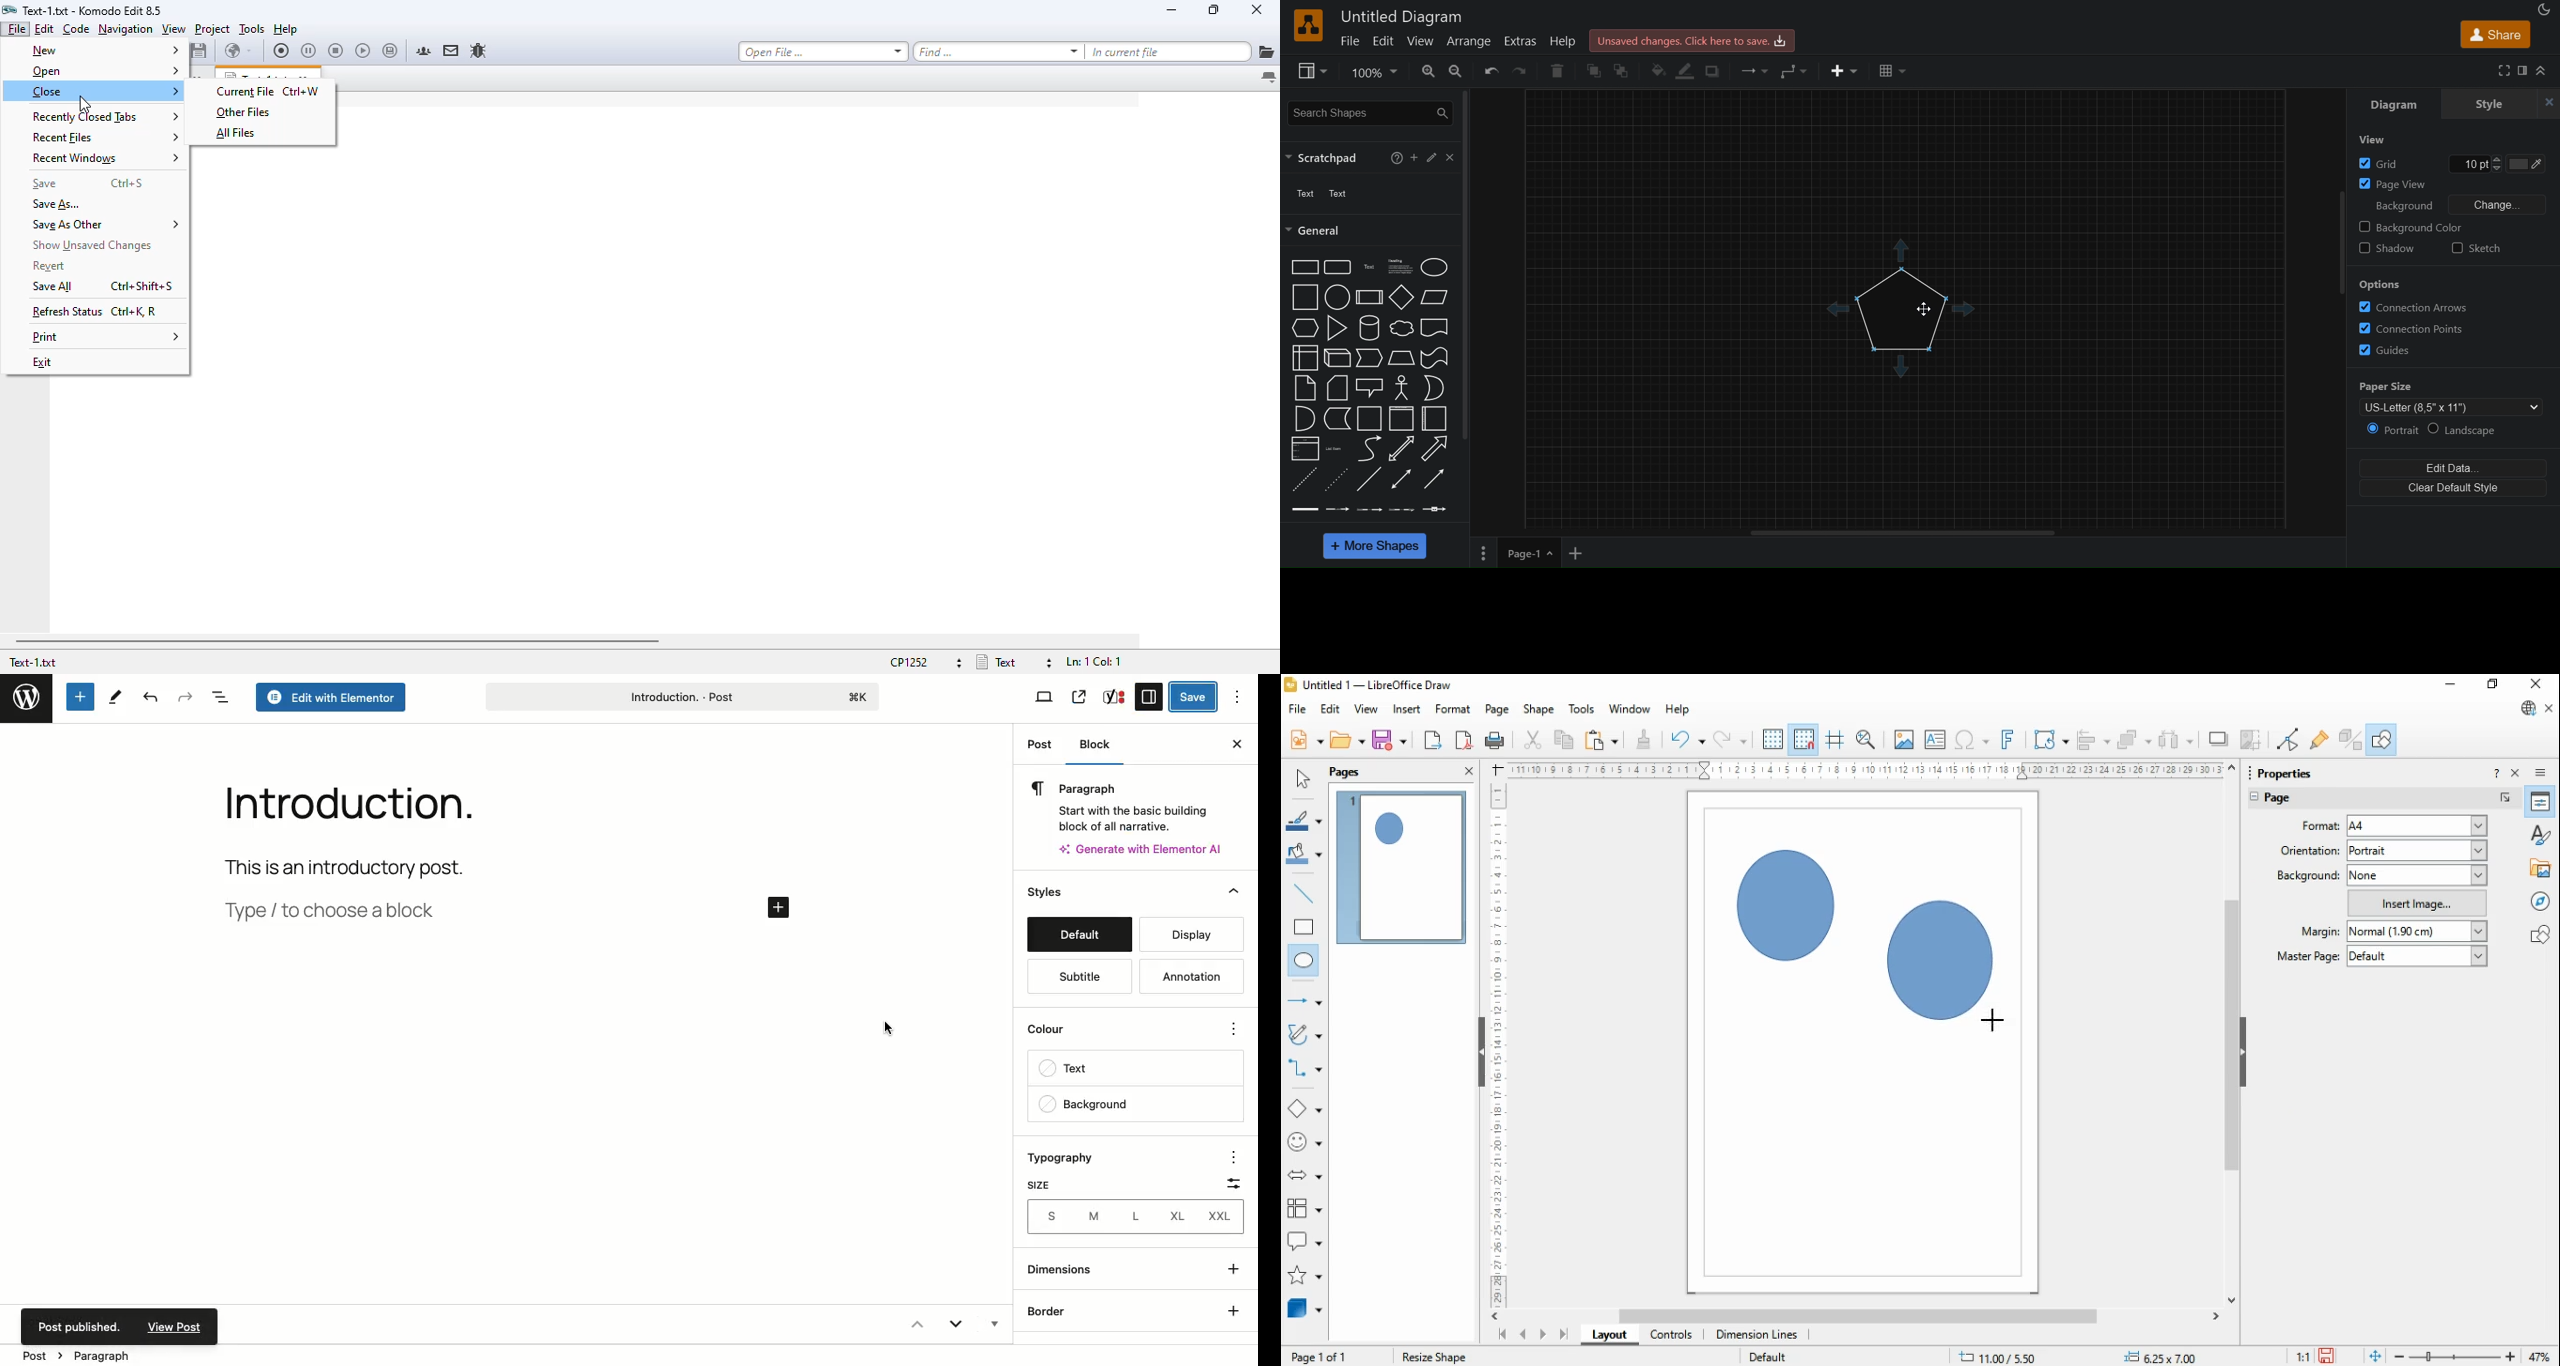 This screenshot has width=2576, height=1372. I want to click on Subtitle, so click(1076, 977).